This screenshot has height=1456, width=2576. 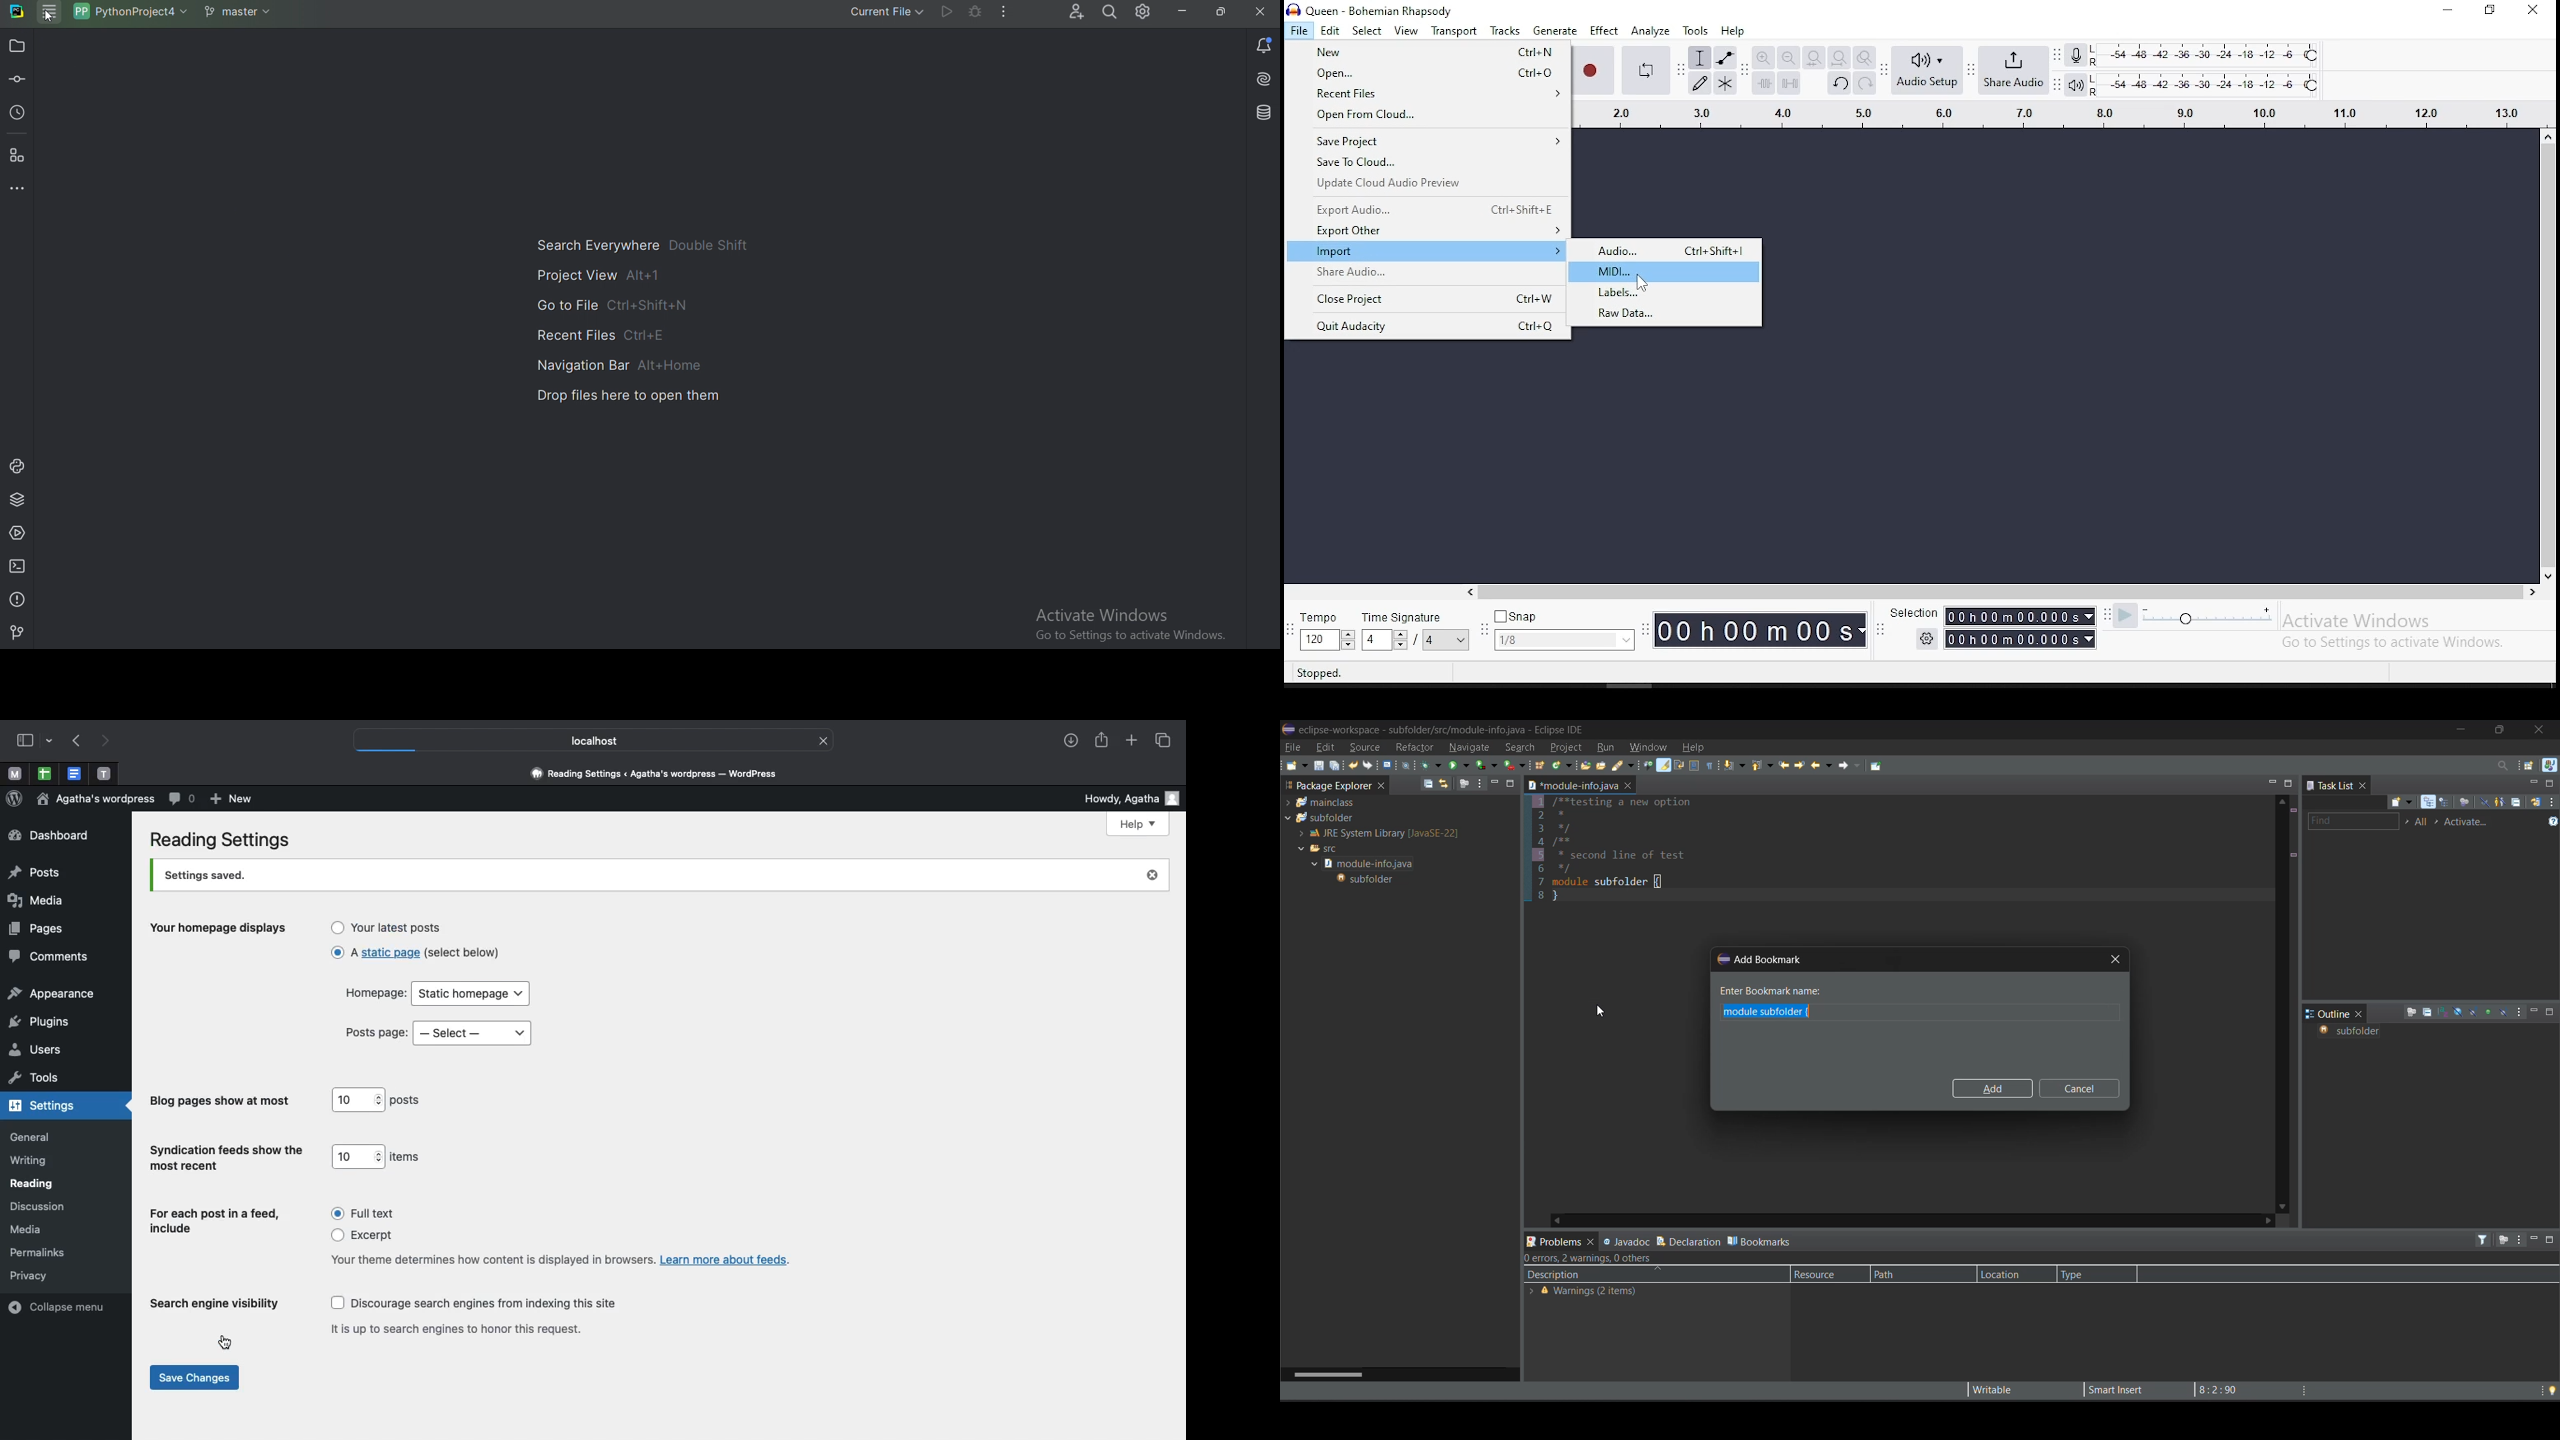 I want to click on for each post in a feed, include, so click(x=213, y=1219).